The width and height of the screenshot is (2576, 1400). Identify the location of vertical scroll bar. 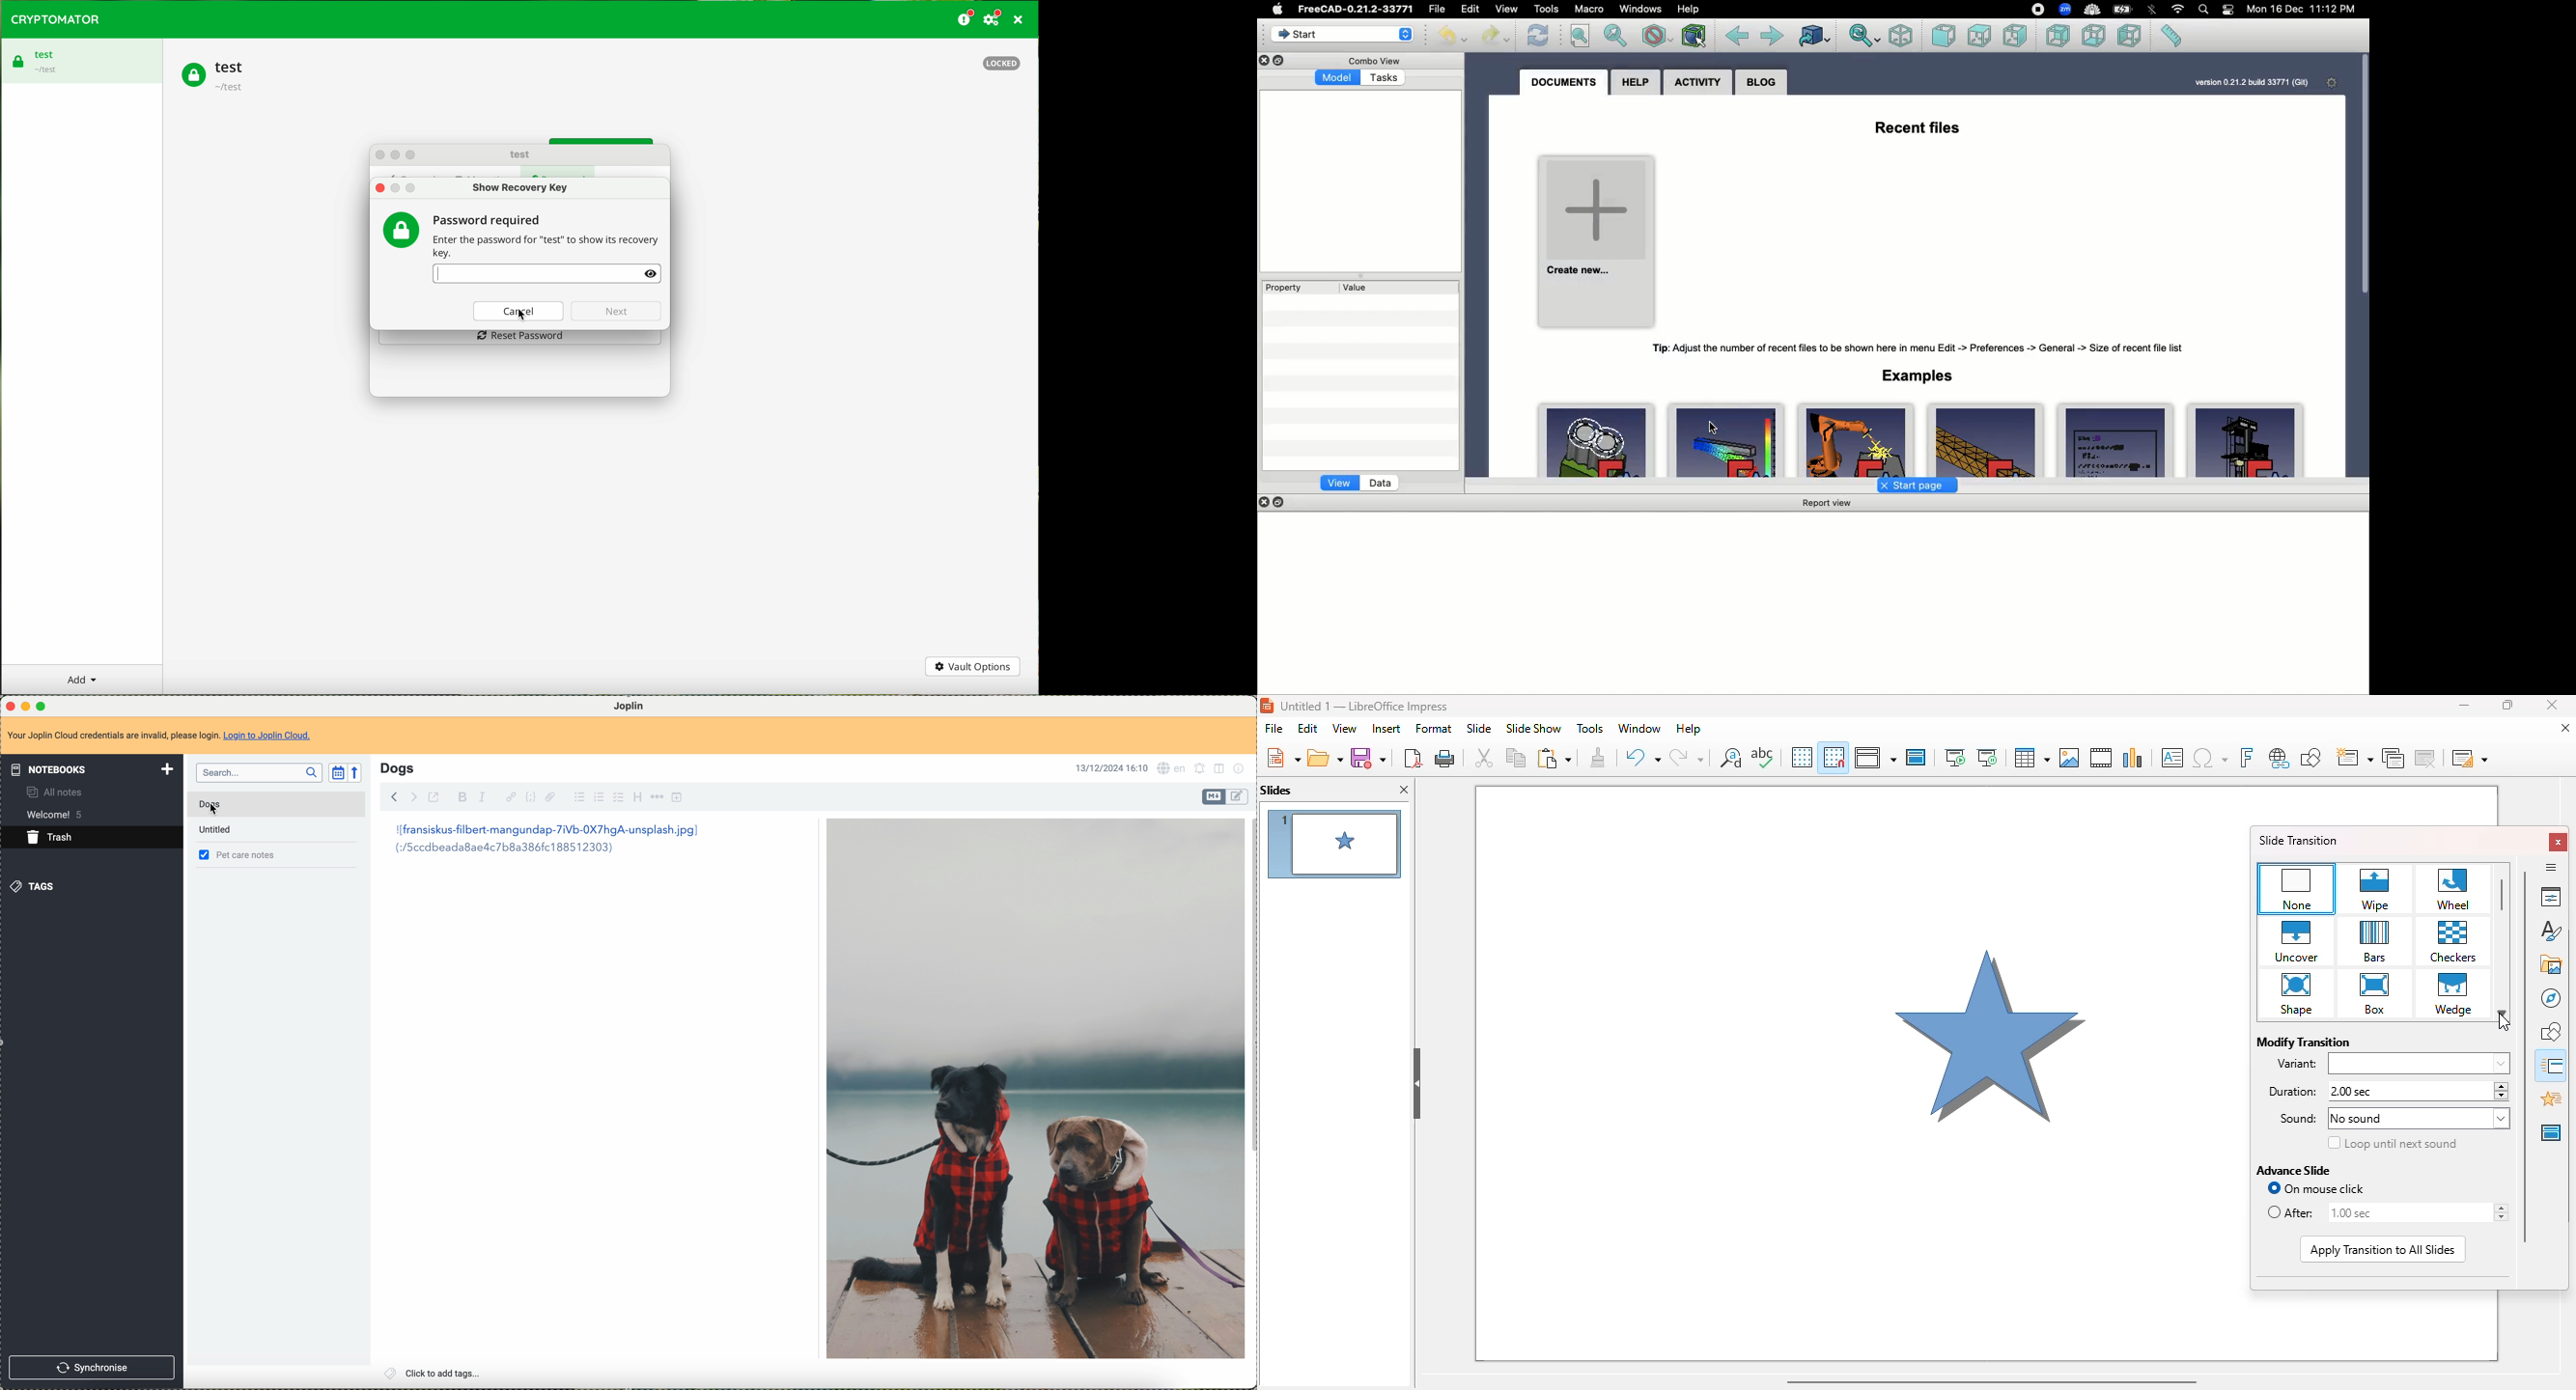
(2503, 894).